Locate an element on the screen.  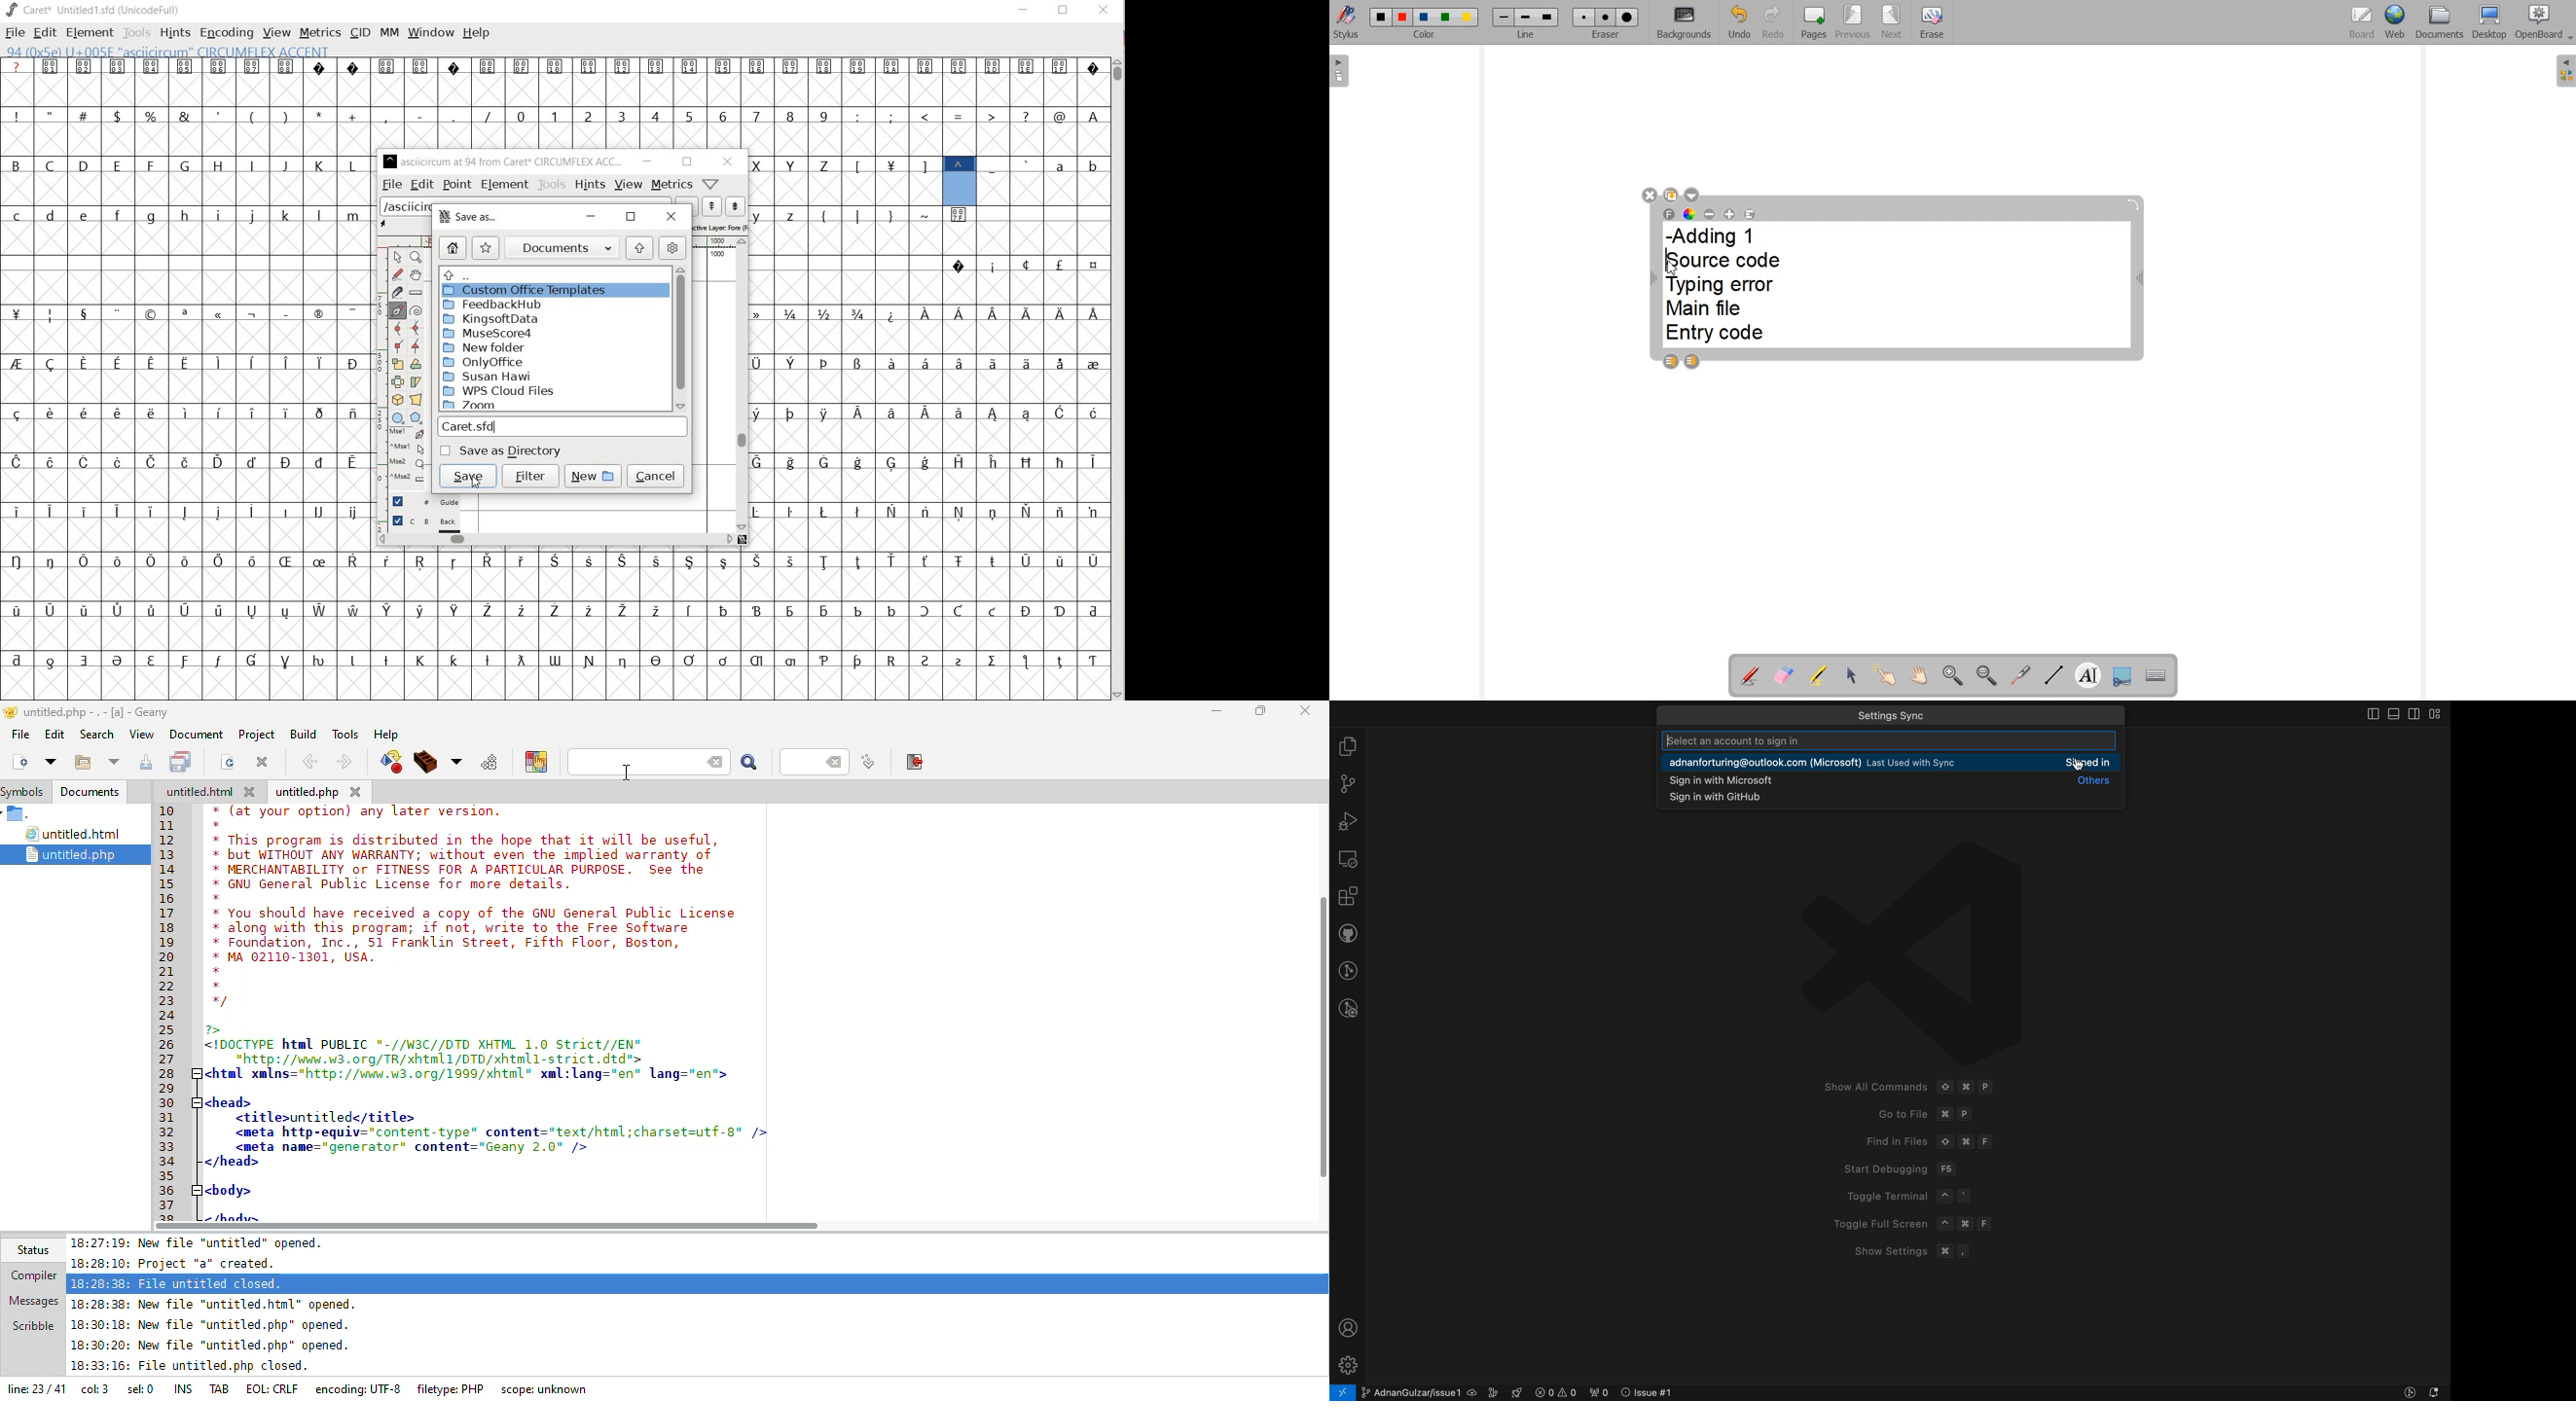
26 is located at coordinates (168, 1045).